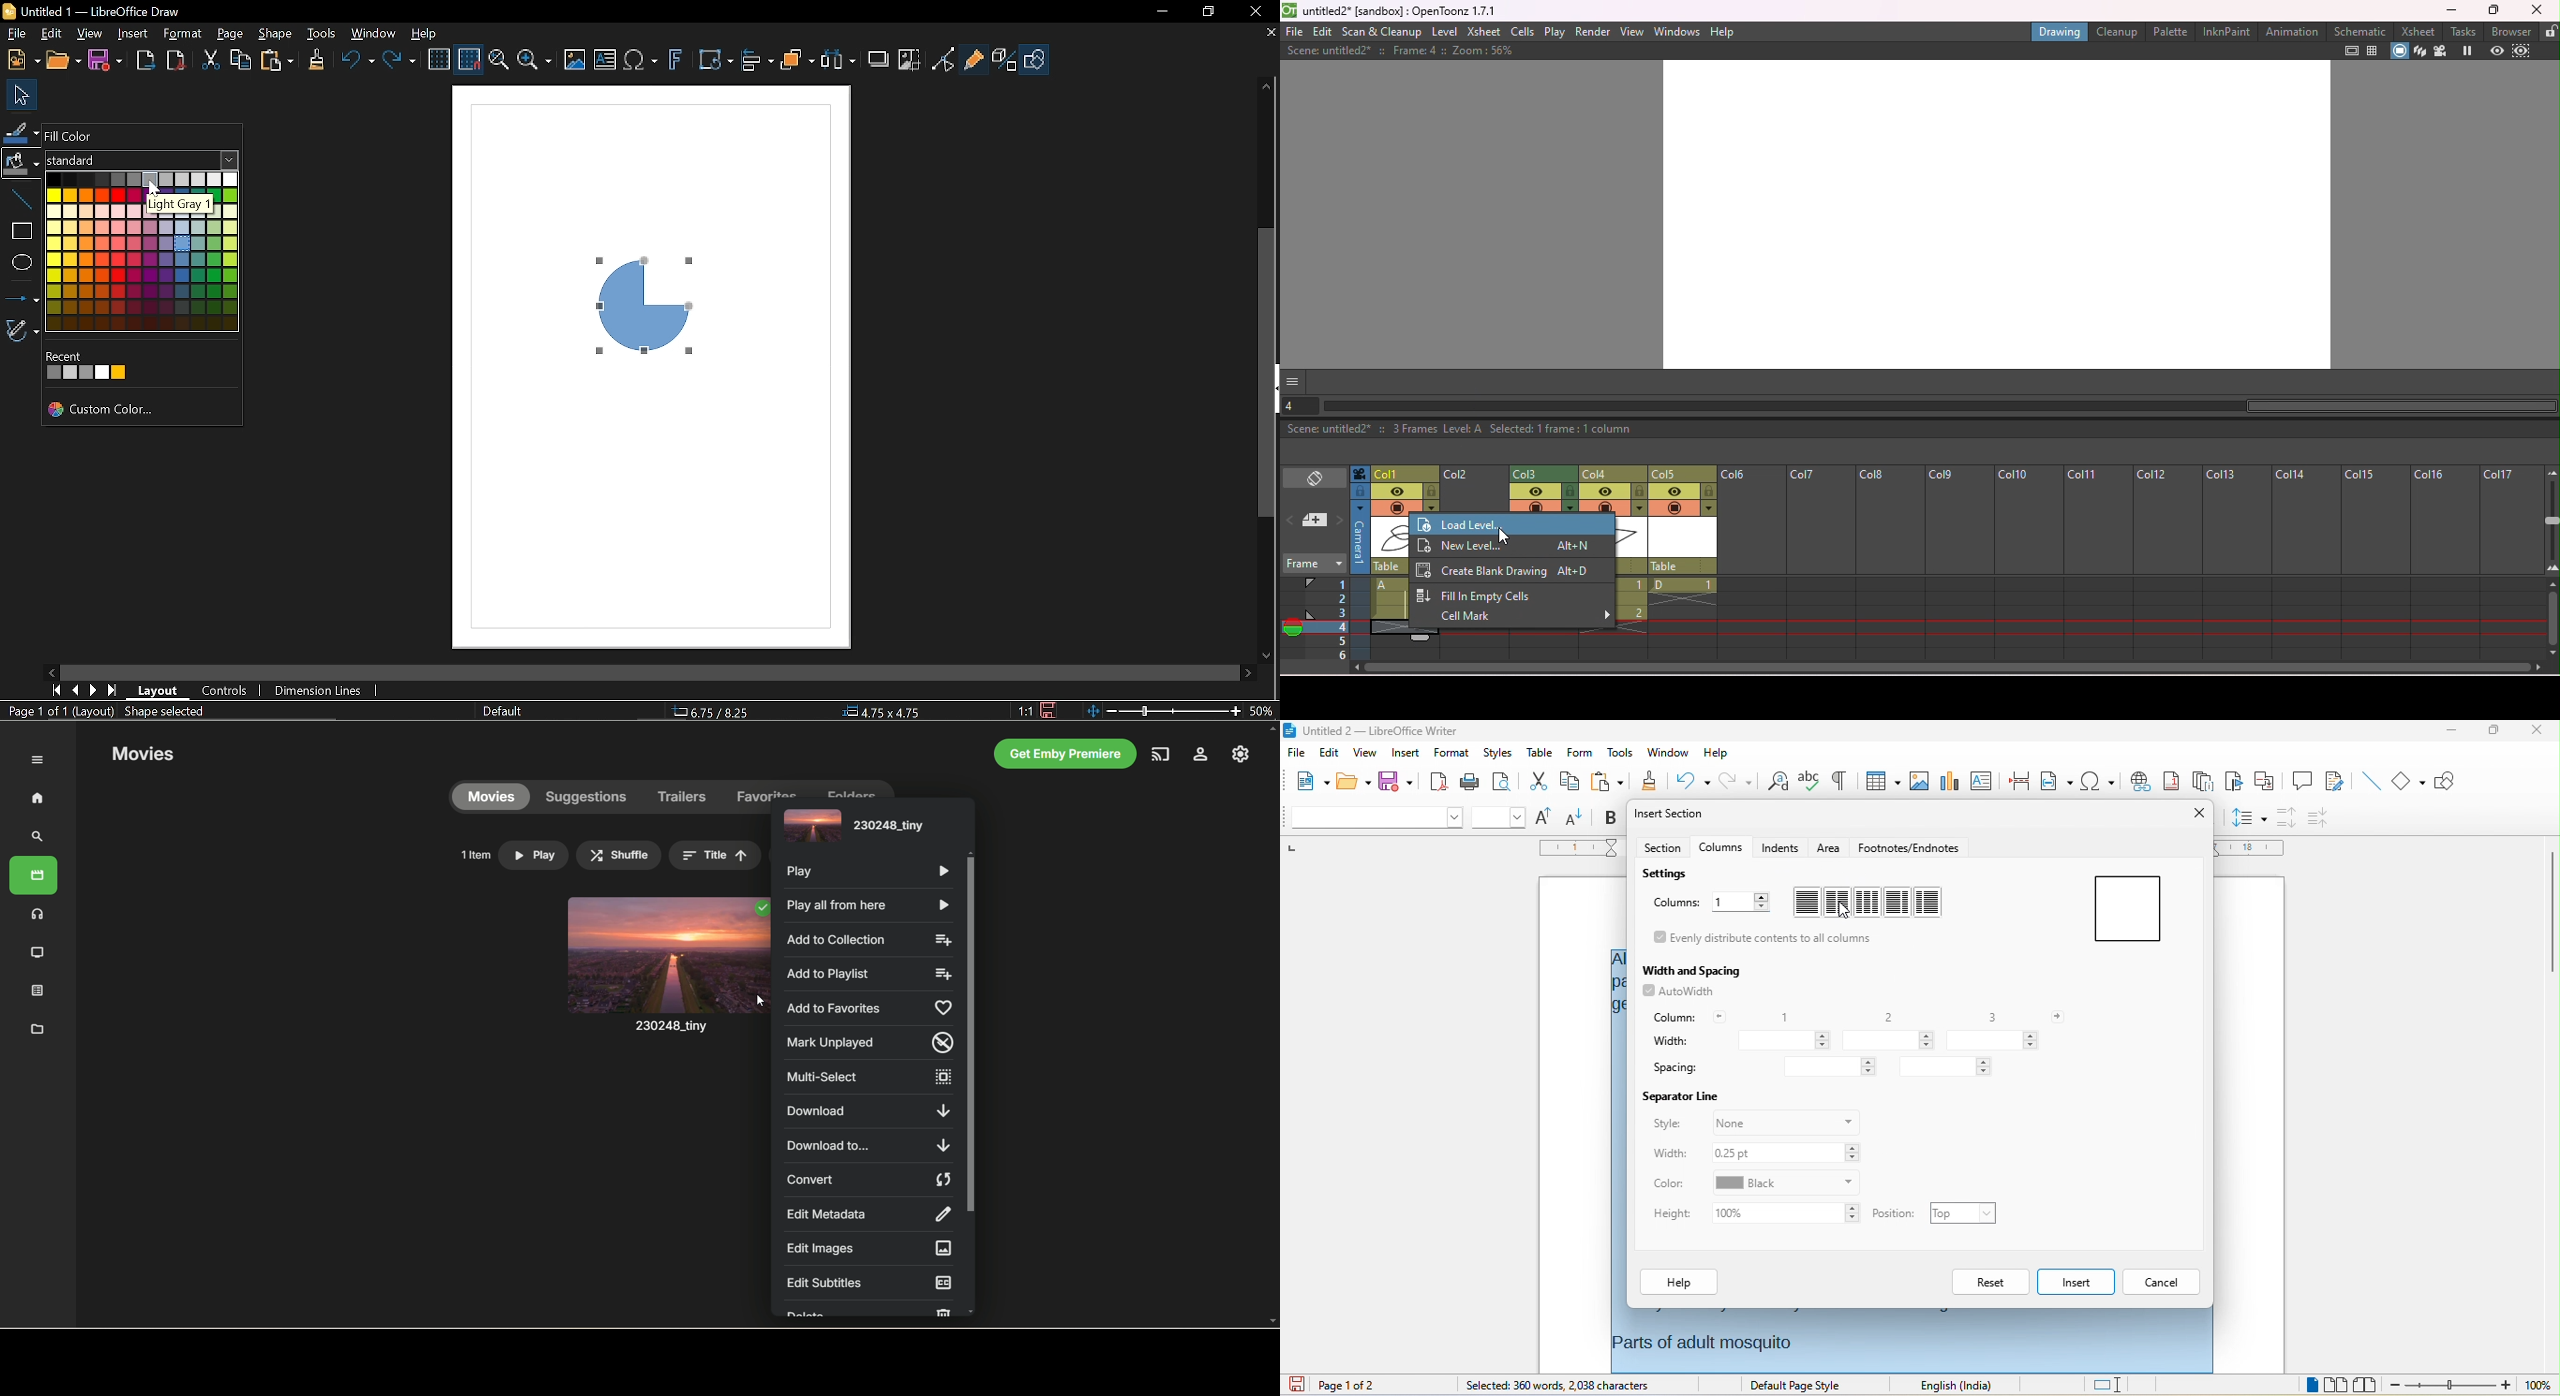 This screenshot has width=2576, height=1400. Describe the element at coordinates (1674, 1215) in the screenshot. I see `height` at that location.